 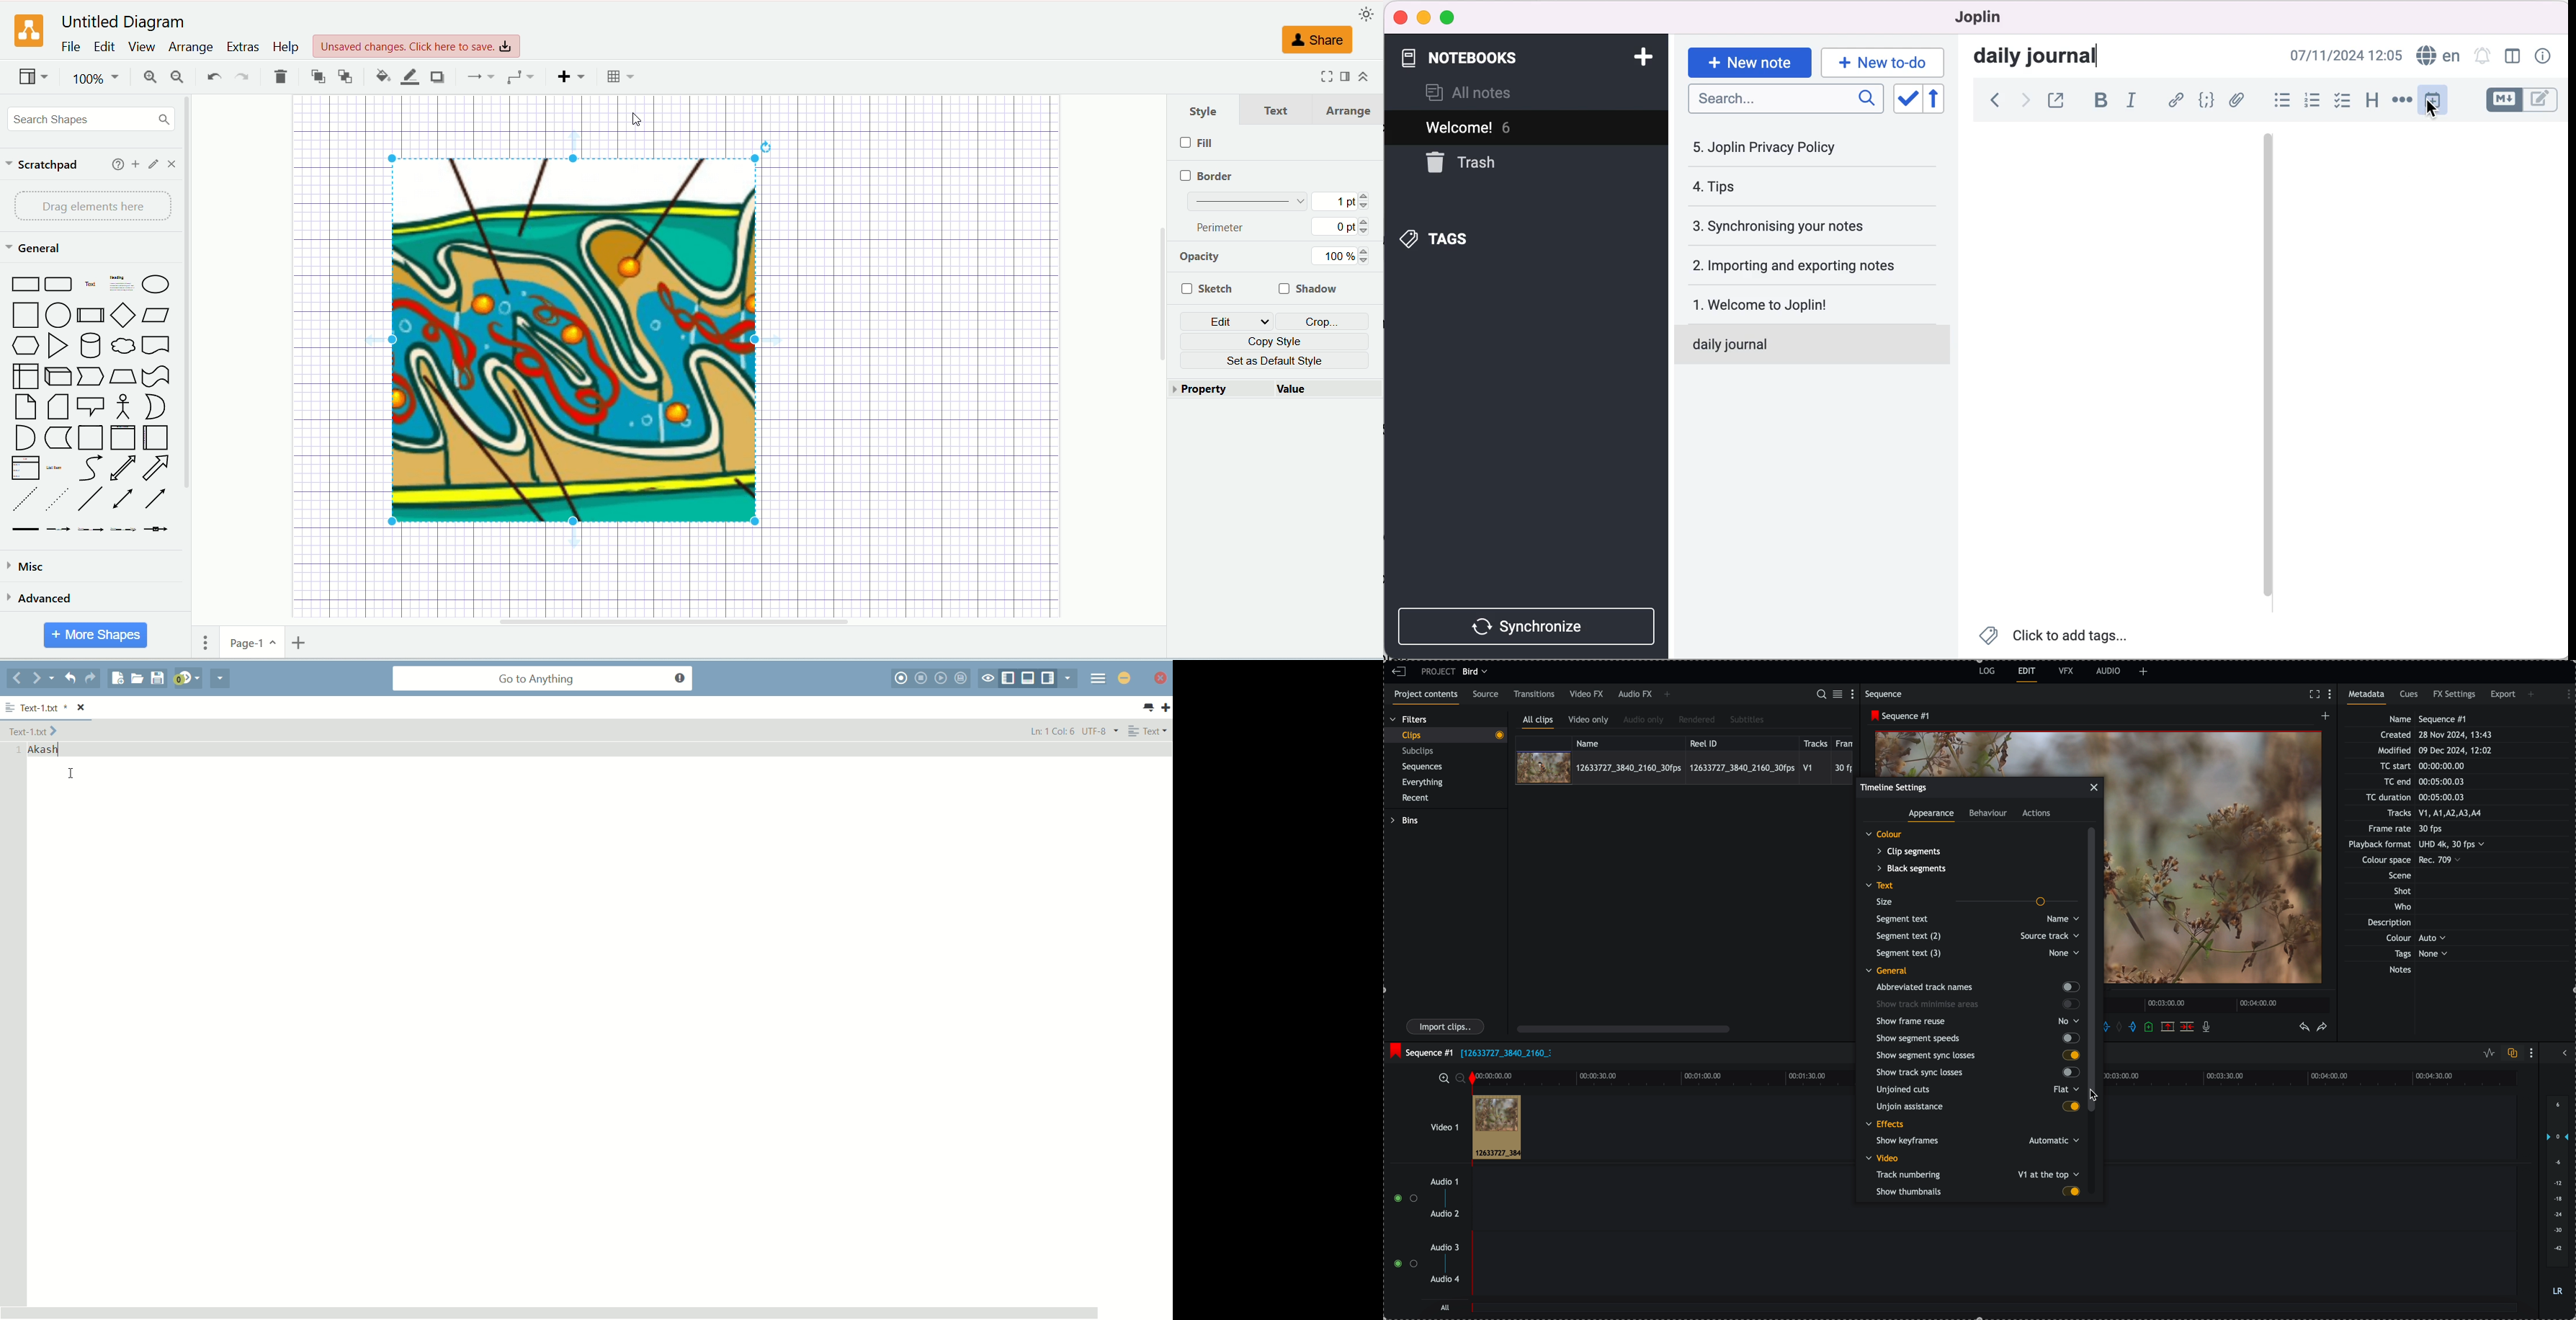 I want to click on close, so click(x=1399, y=18).